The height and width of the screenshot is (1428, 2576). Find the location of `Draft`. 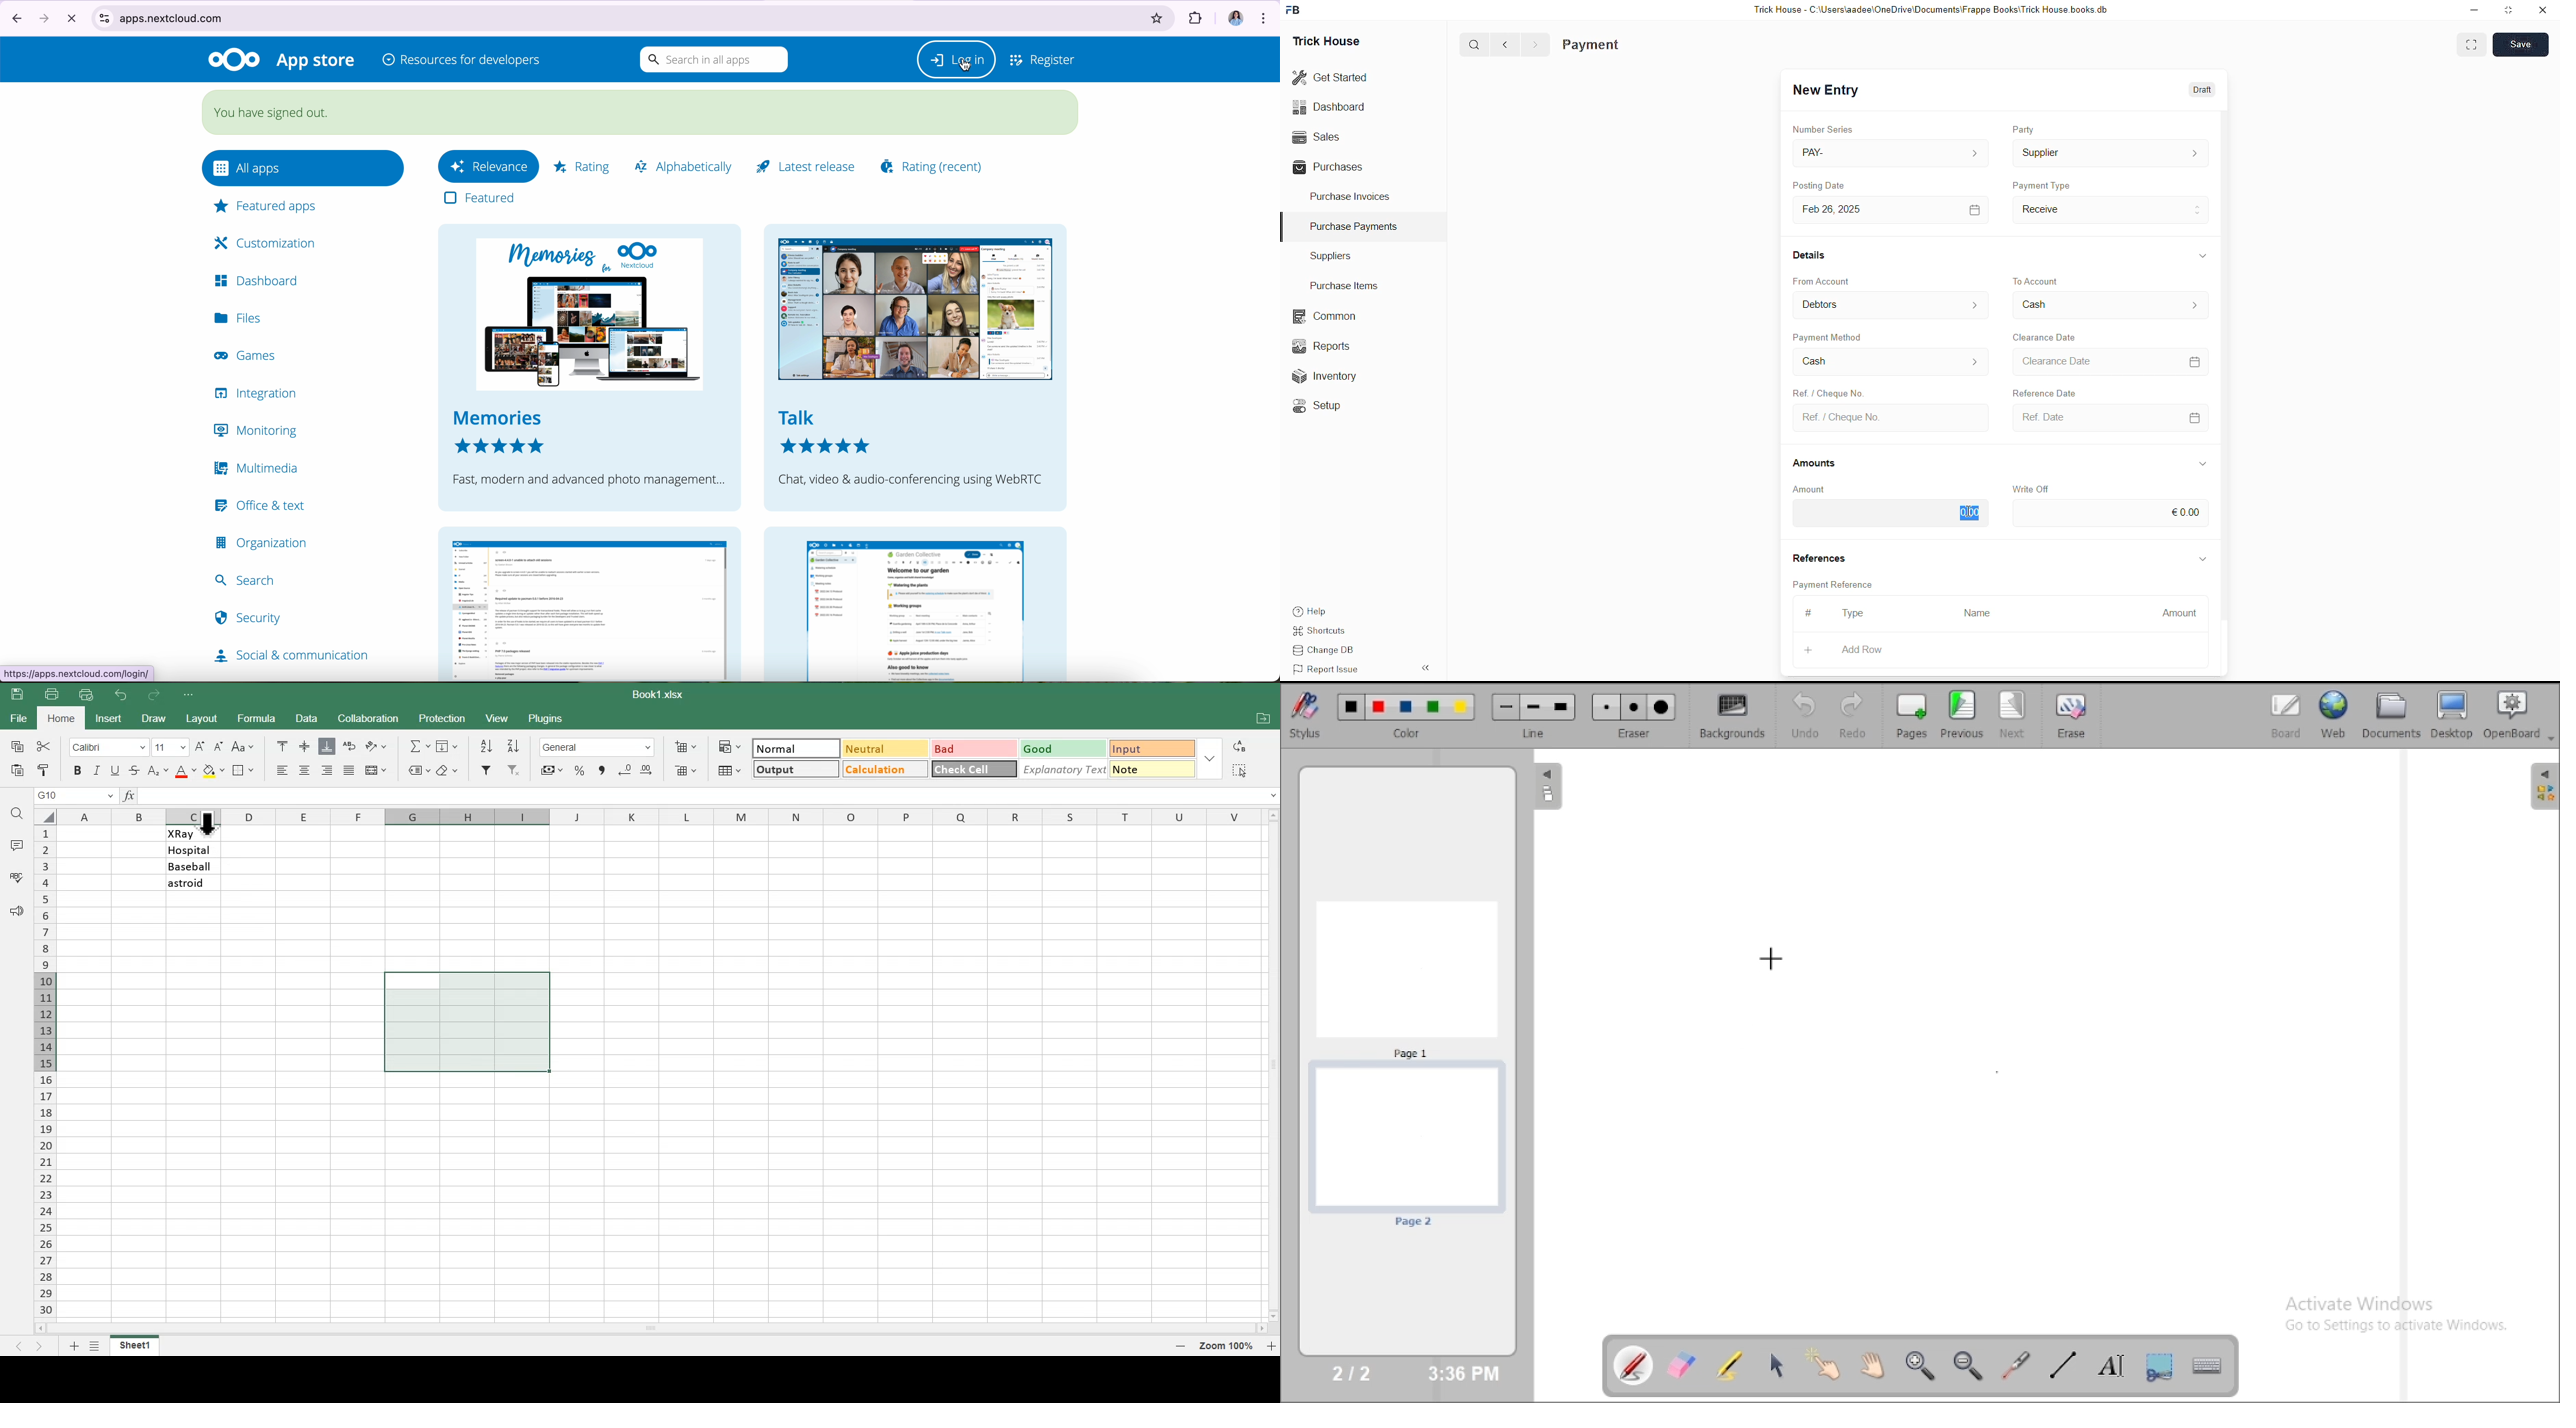

Draft is located at coordinates (2199, 92).